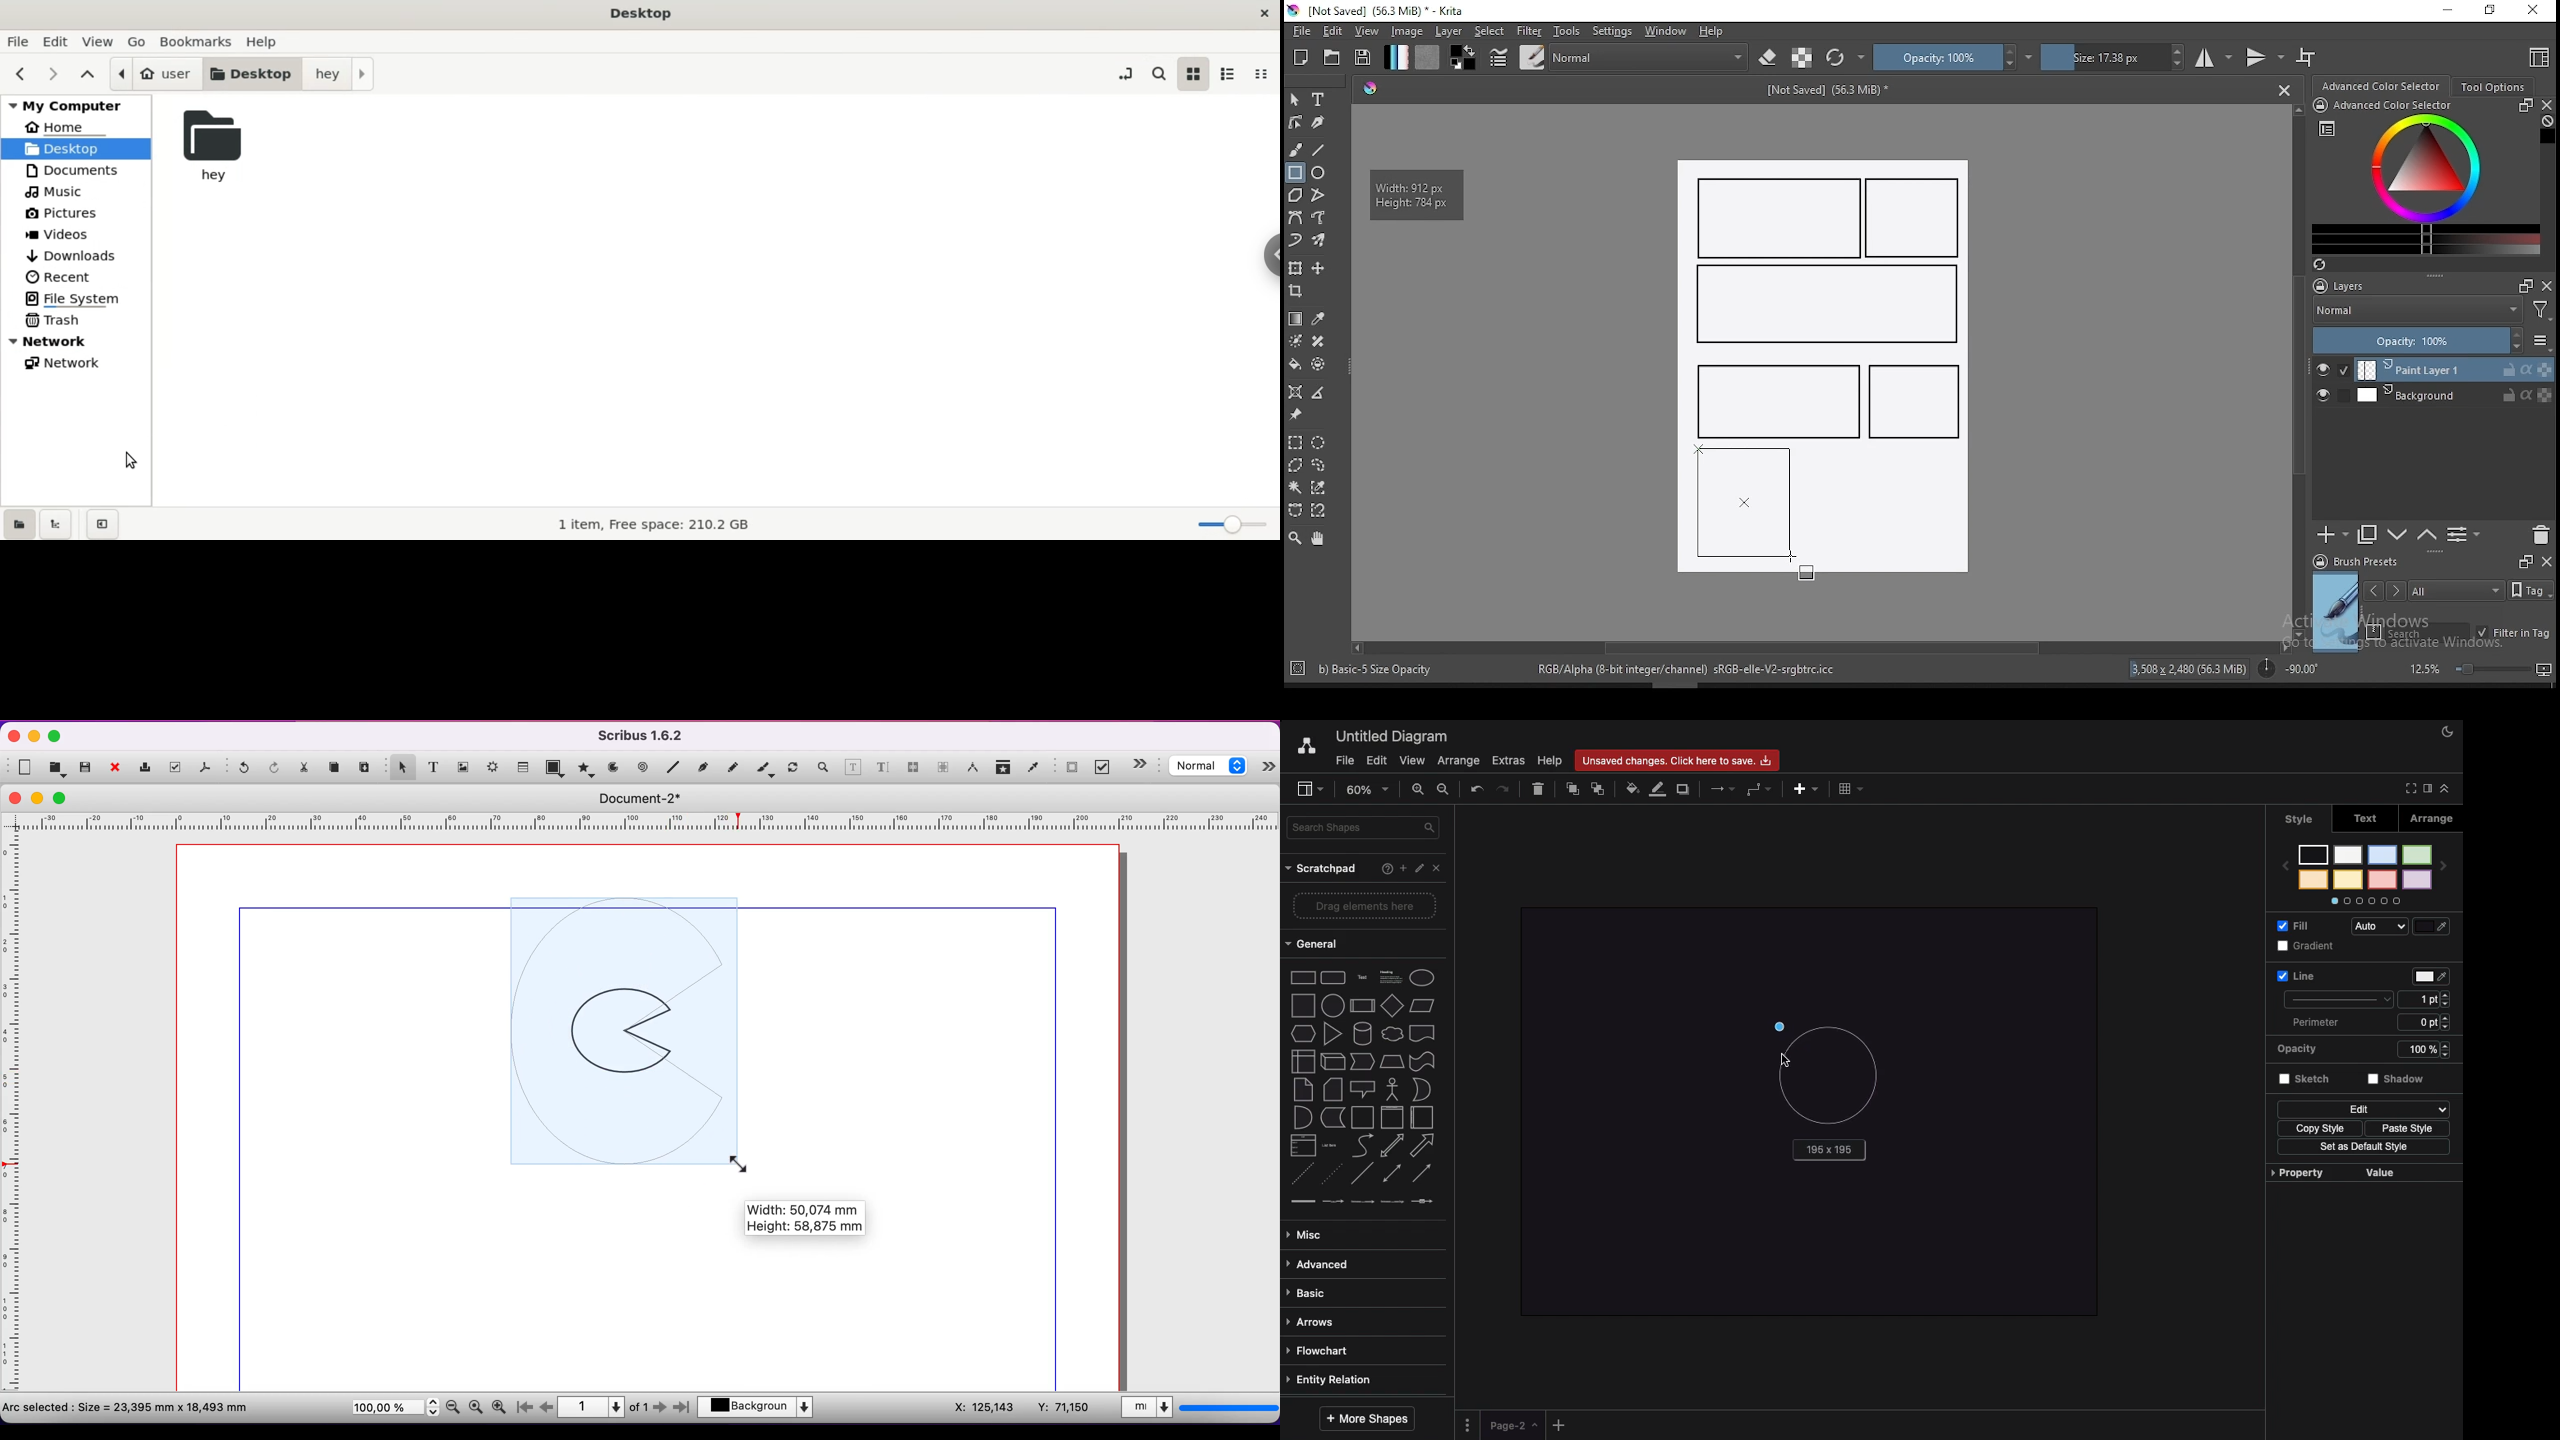 Image resolution: width=2576 pixels, height=1456 pixels. What do you see at coordinates (66, 798) in the screenshot?
I see `maximize` at bounding box center [66, 798].